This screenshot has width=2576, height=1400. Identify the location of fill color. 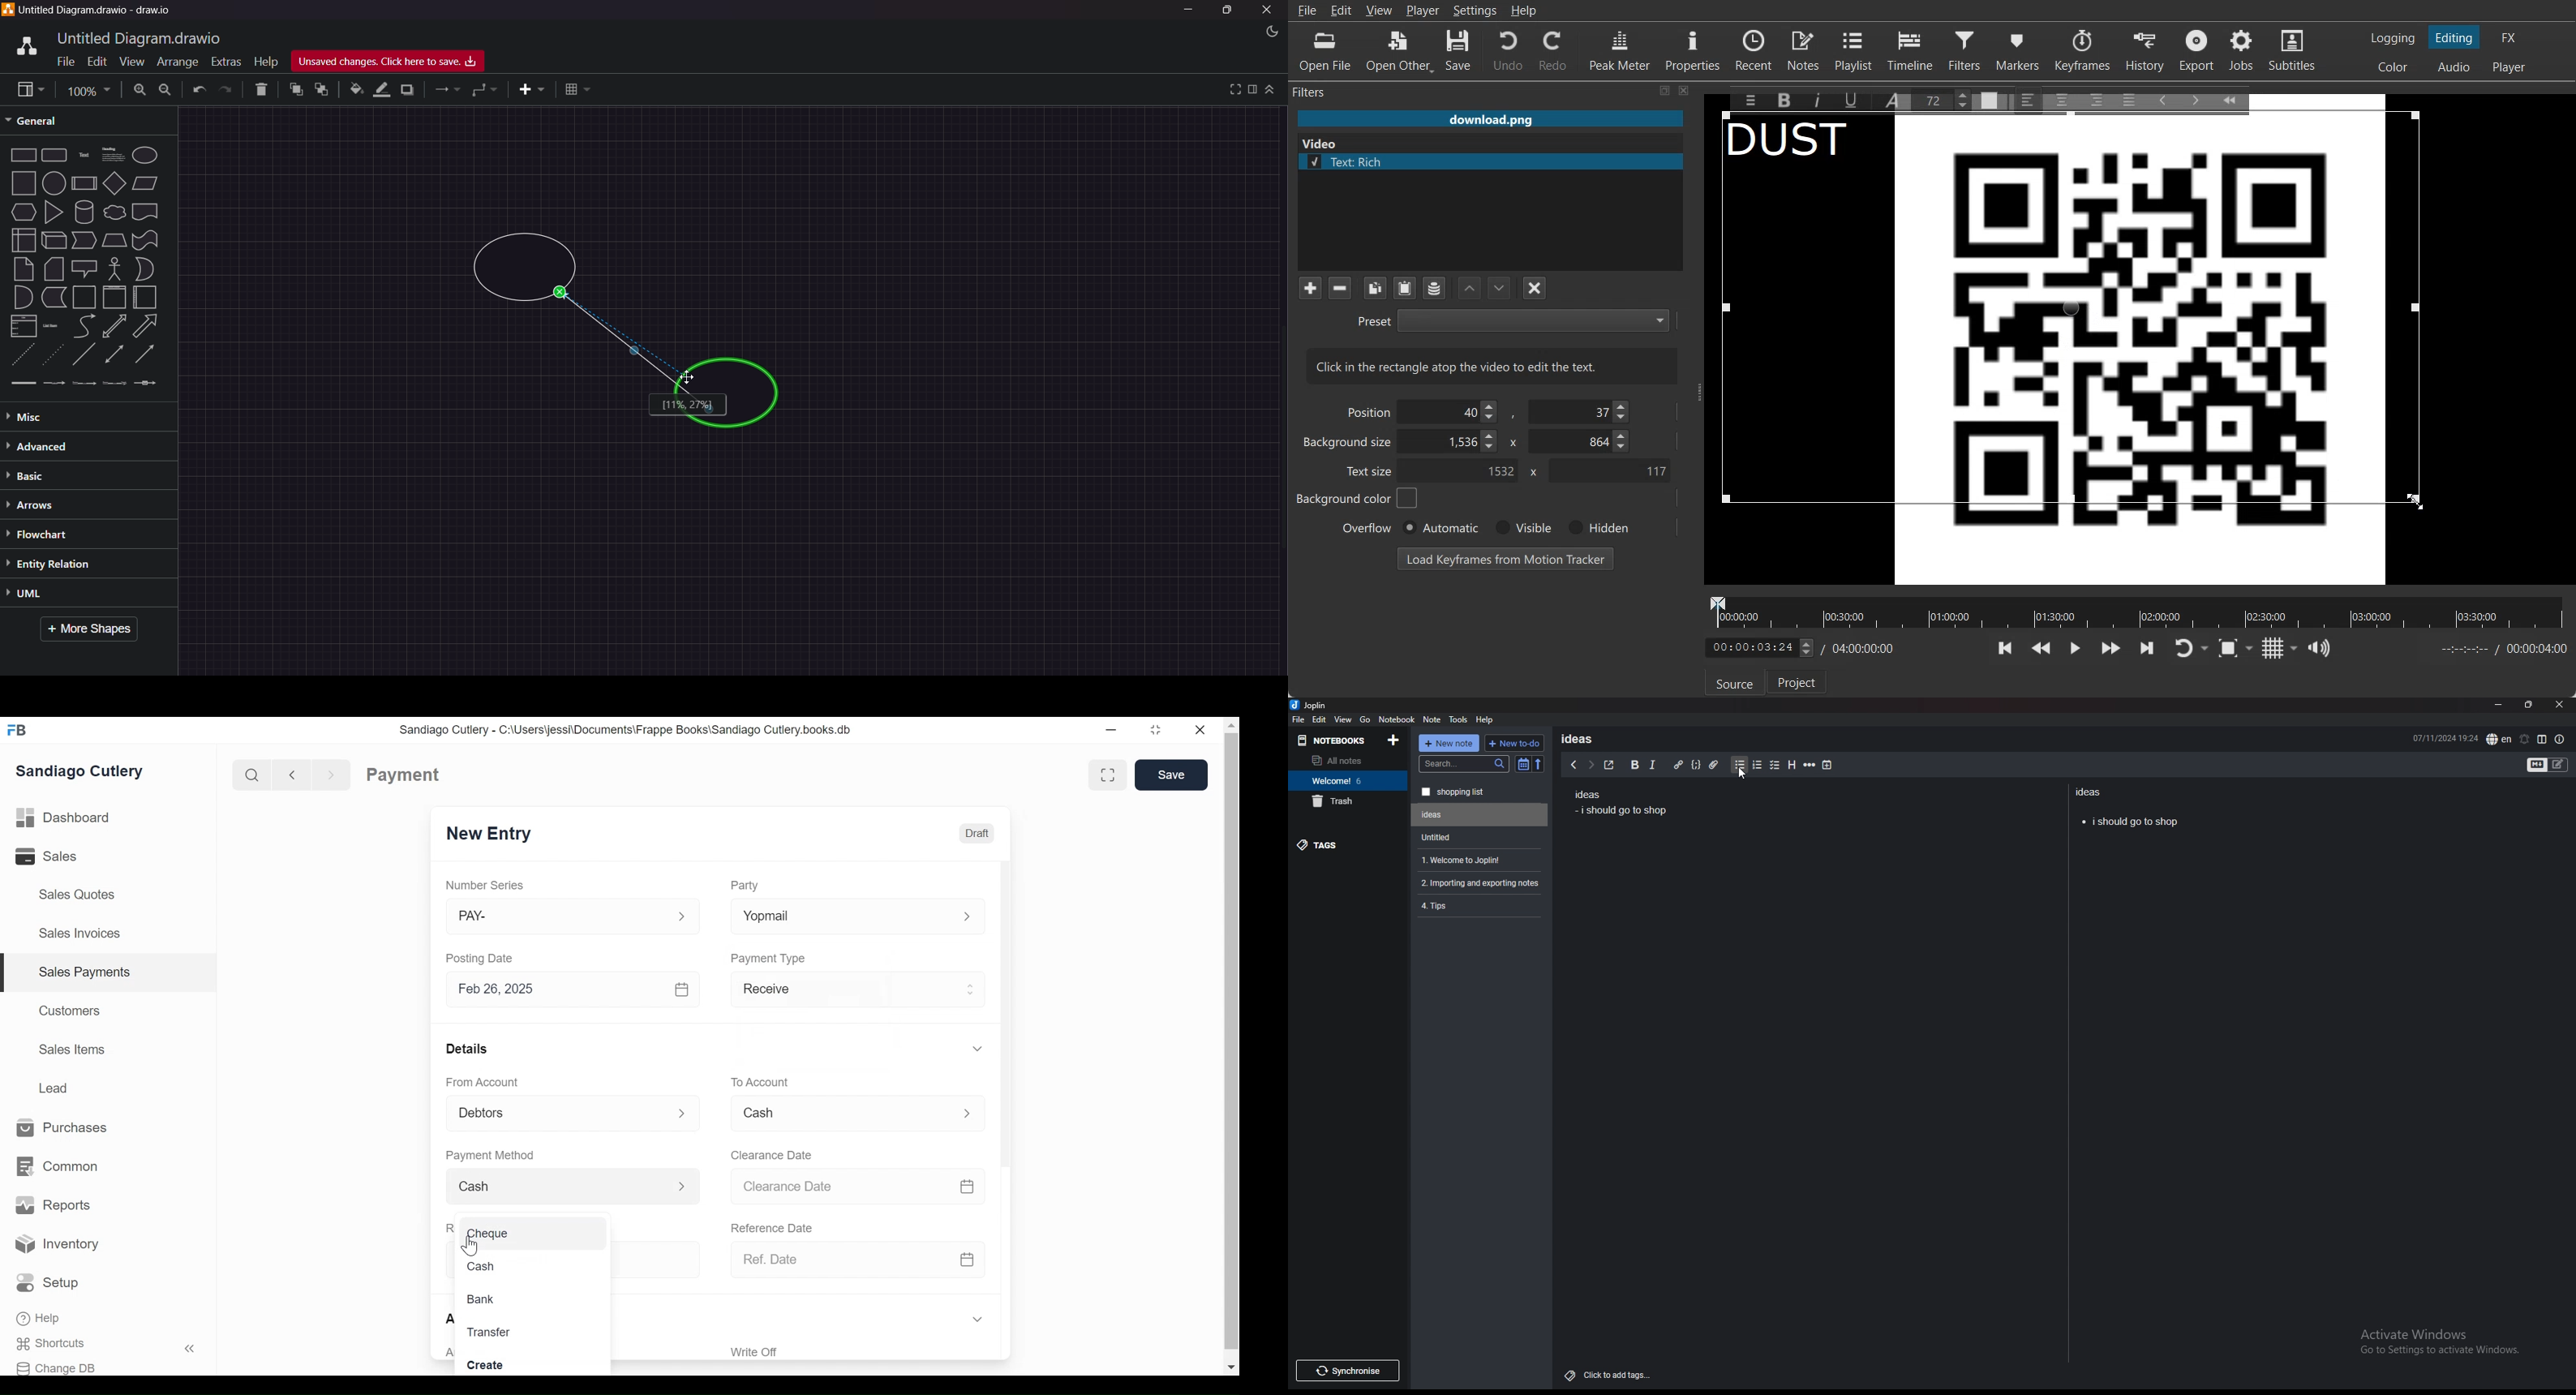
(355, 89).